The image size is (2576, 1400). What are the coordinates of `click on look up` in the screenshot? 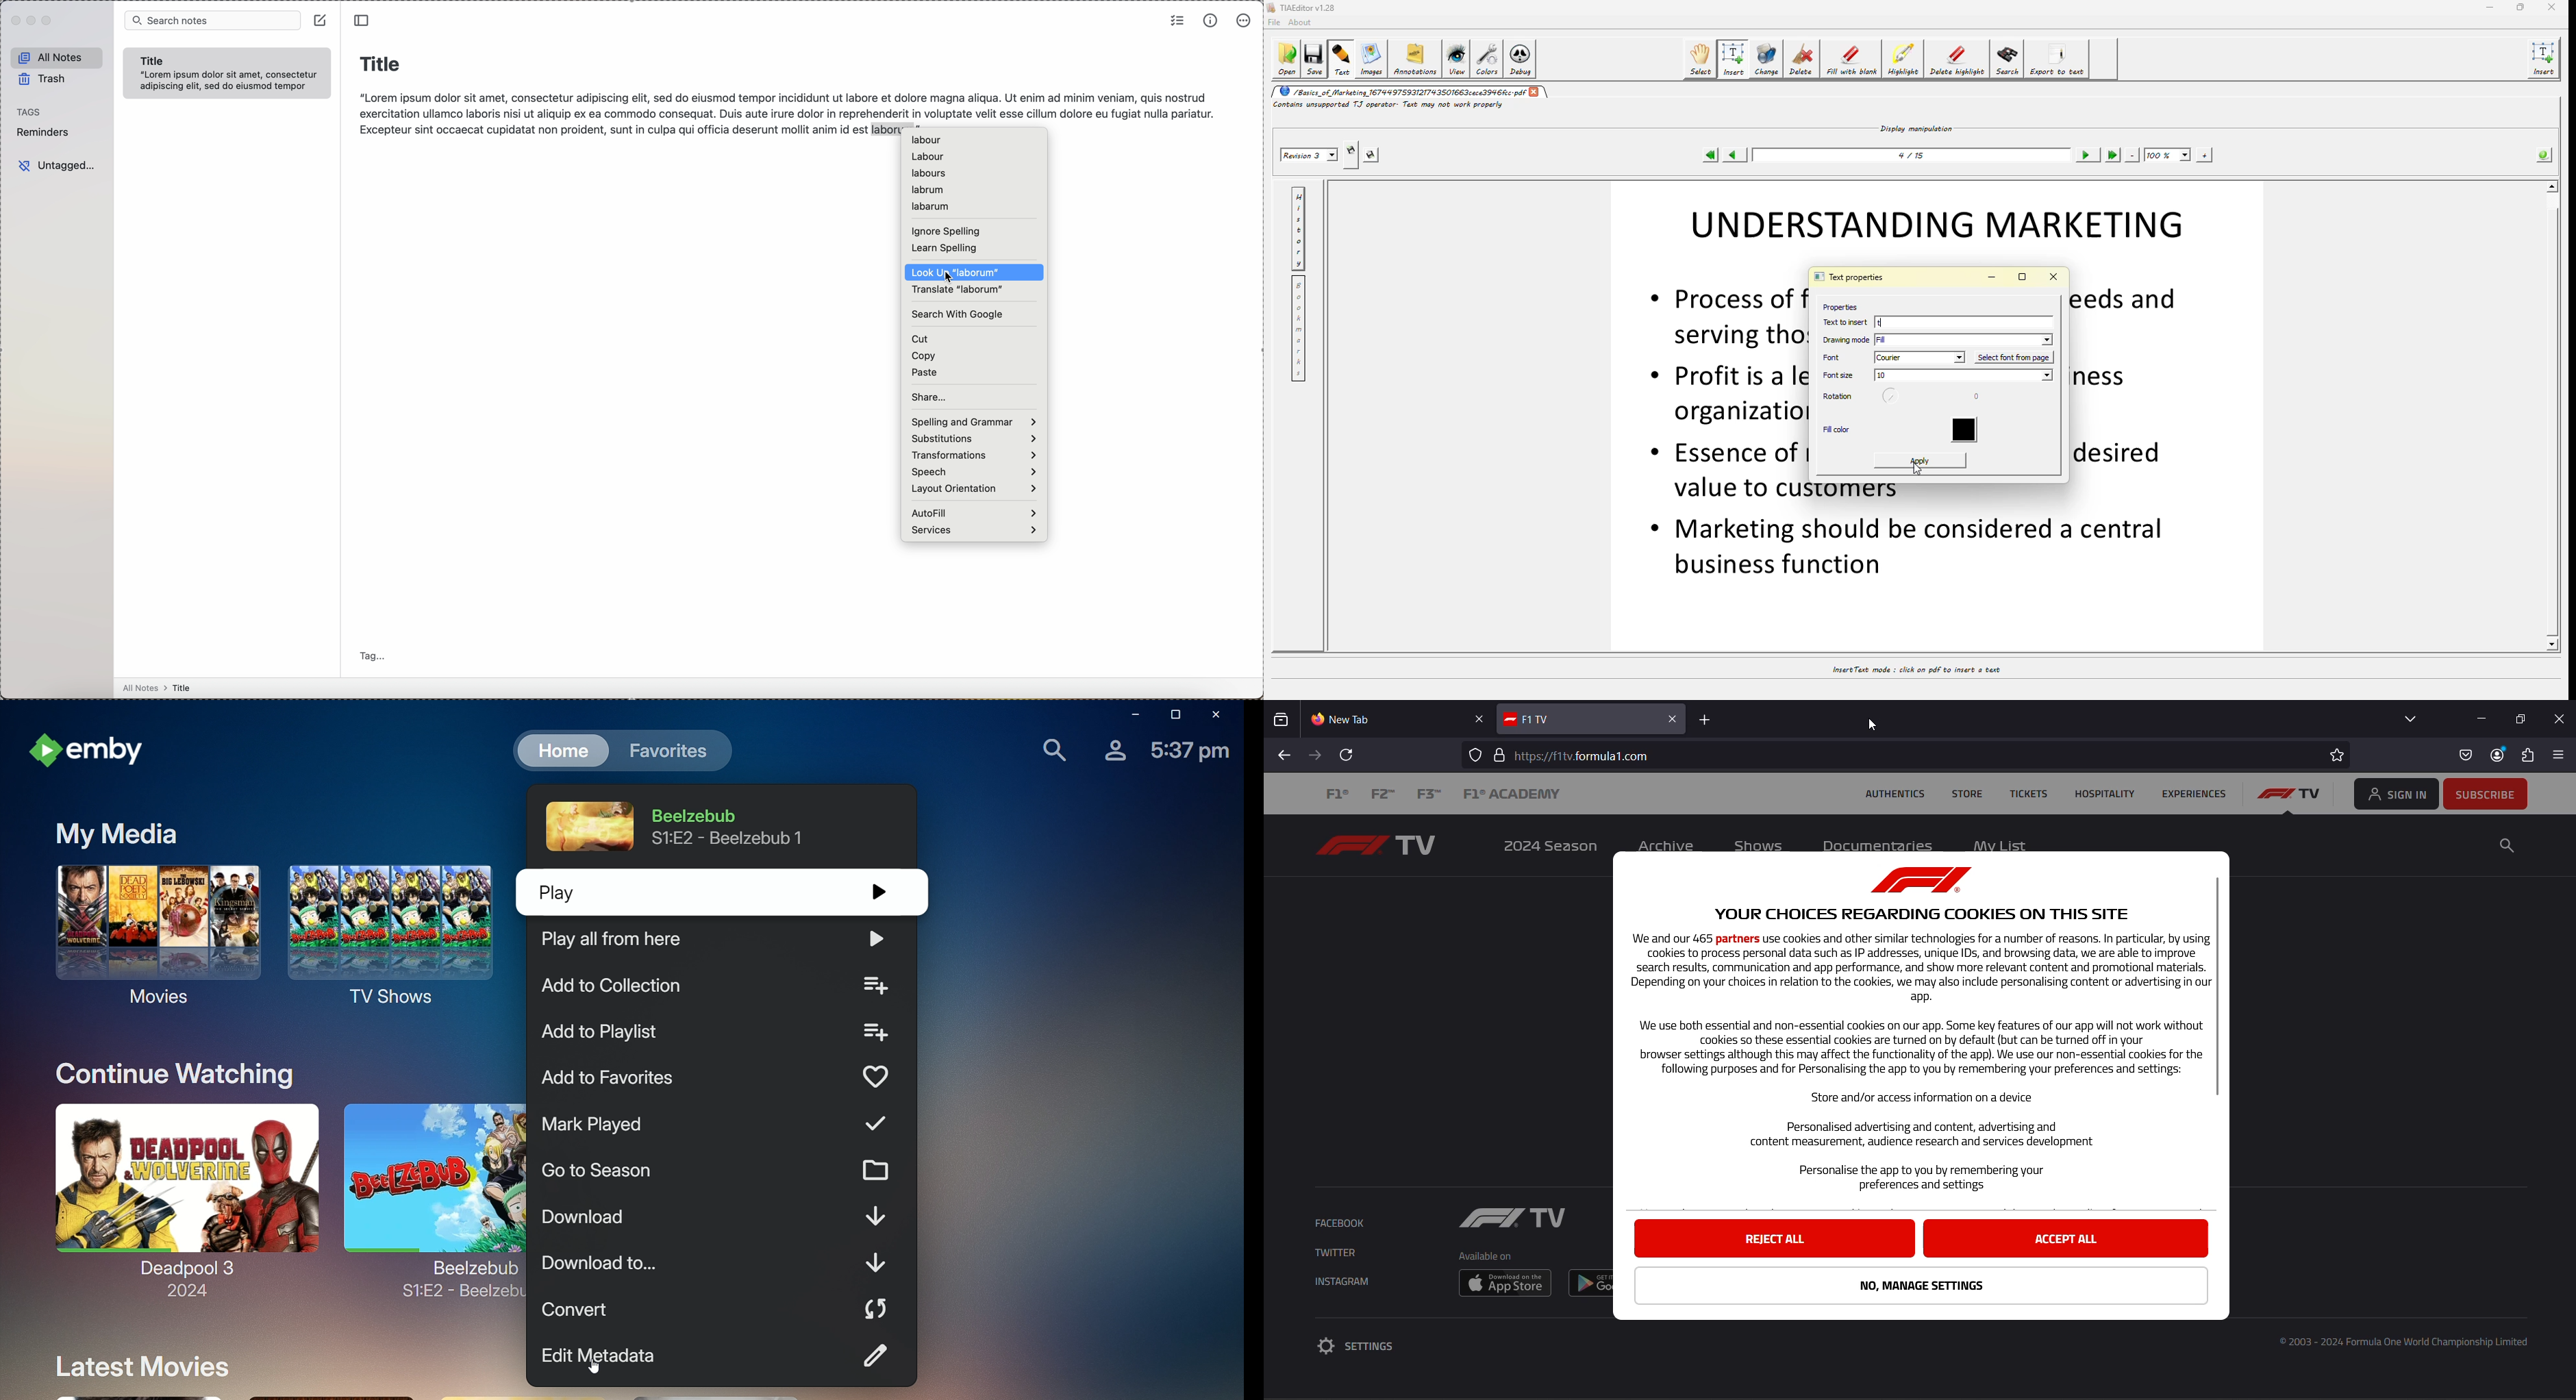 It's located at (974, 273).